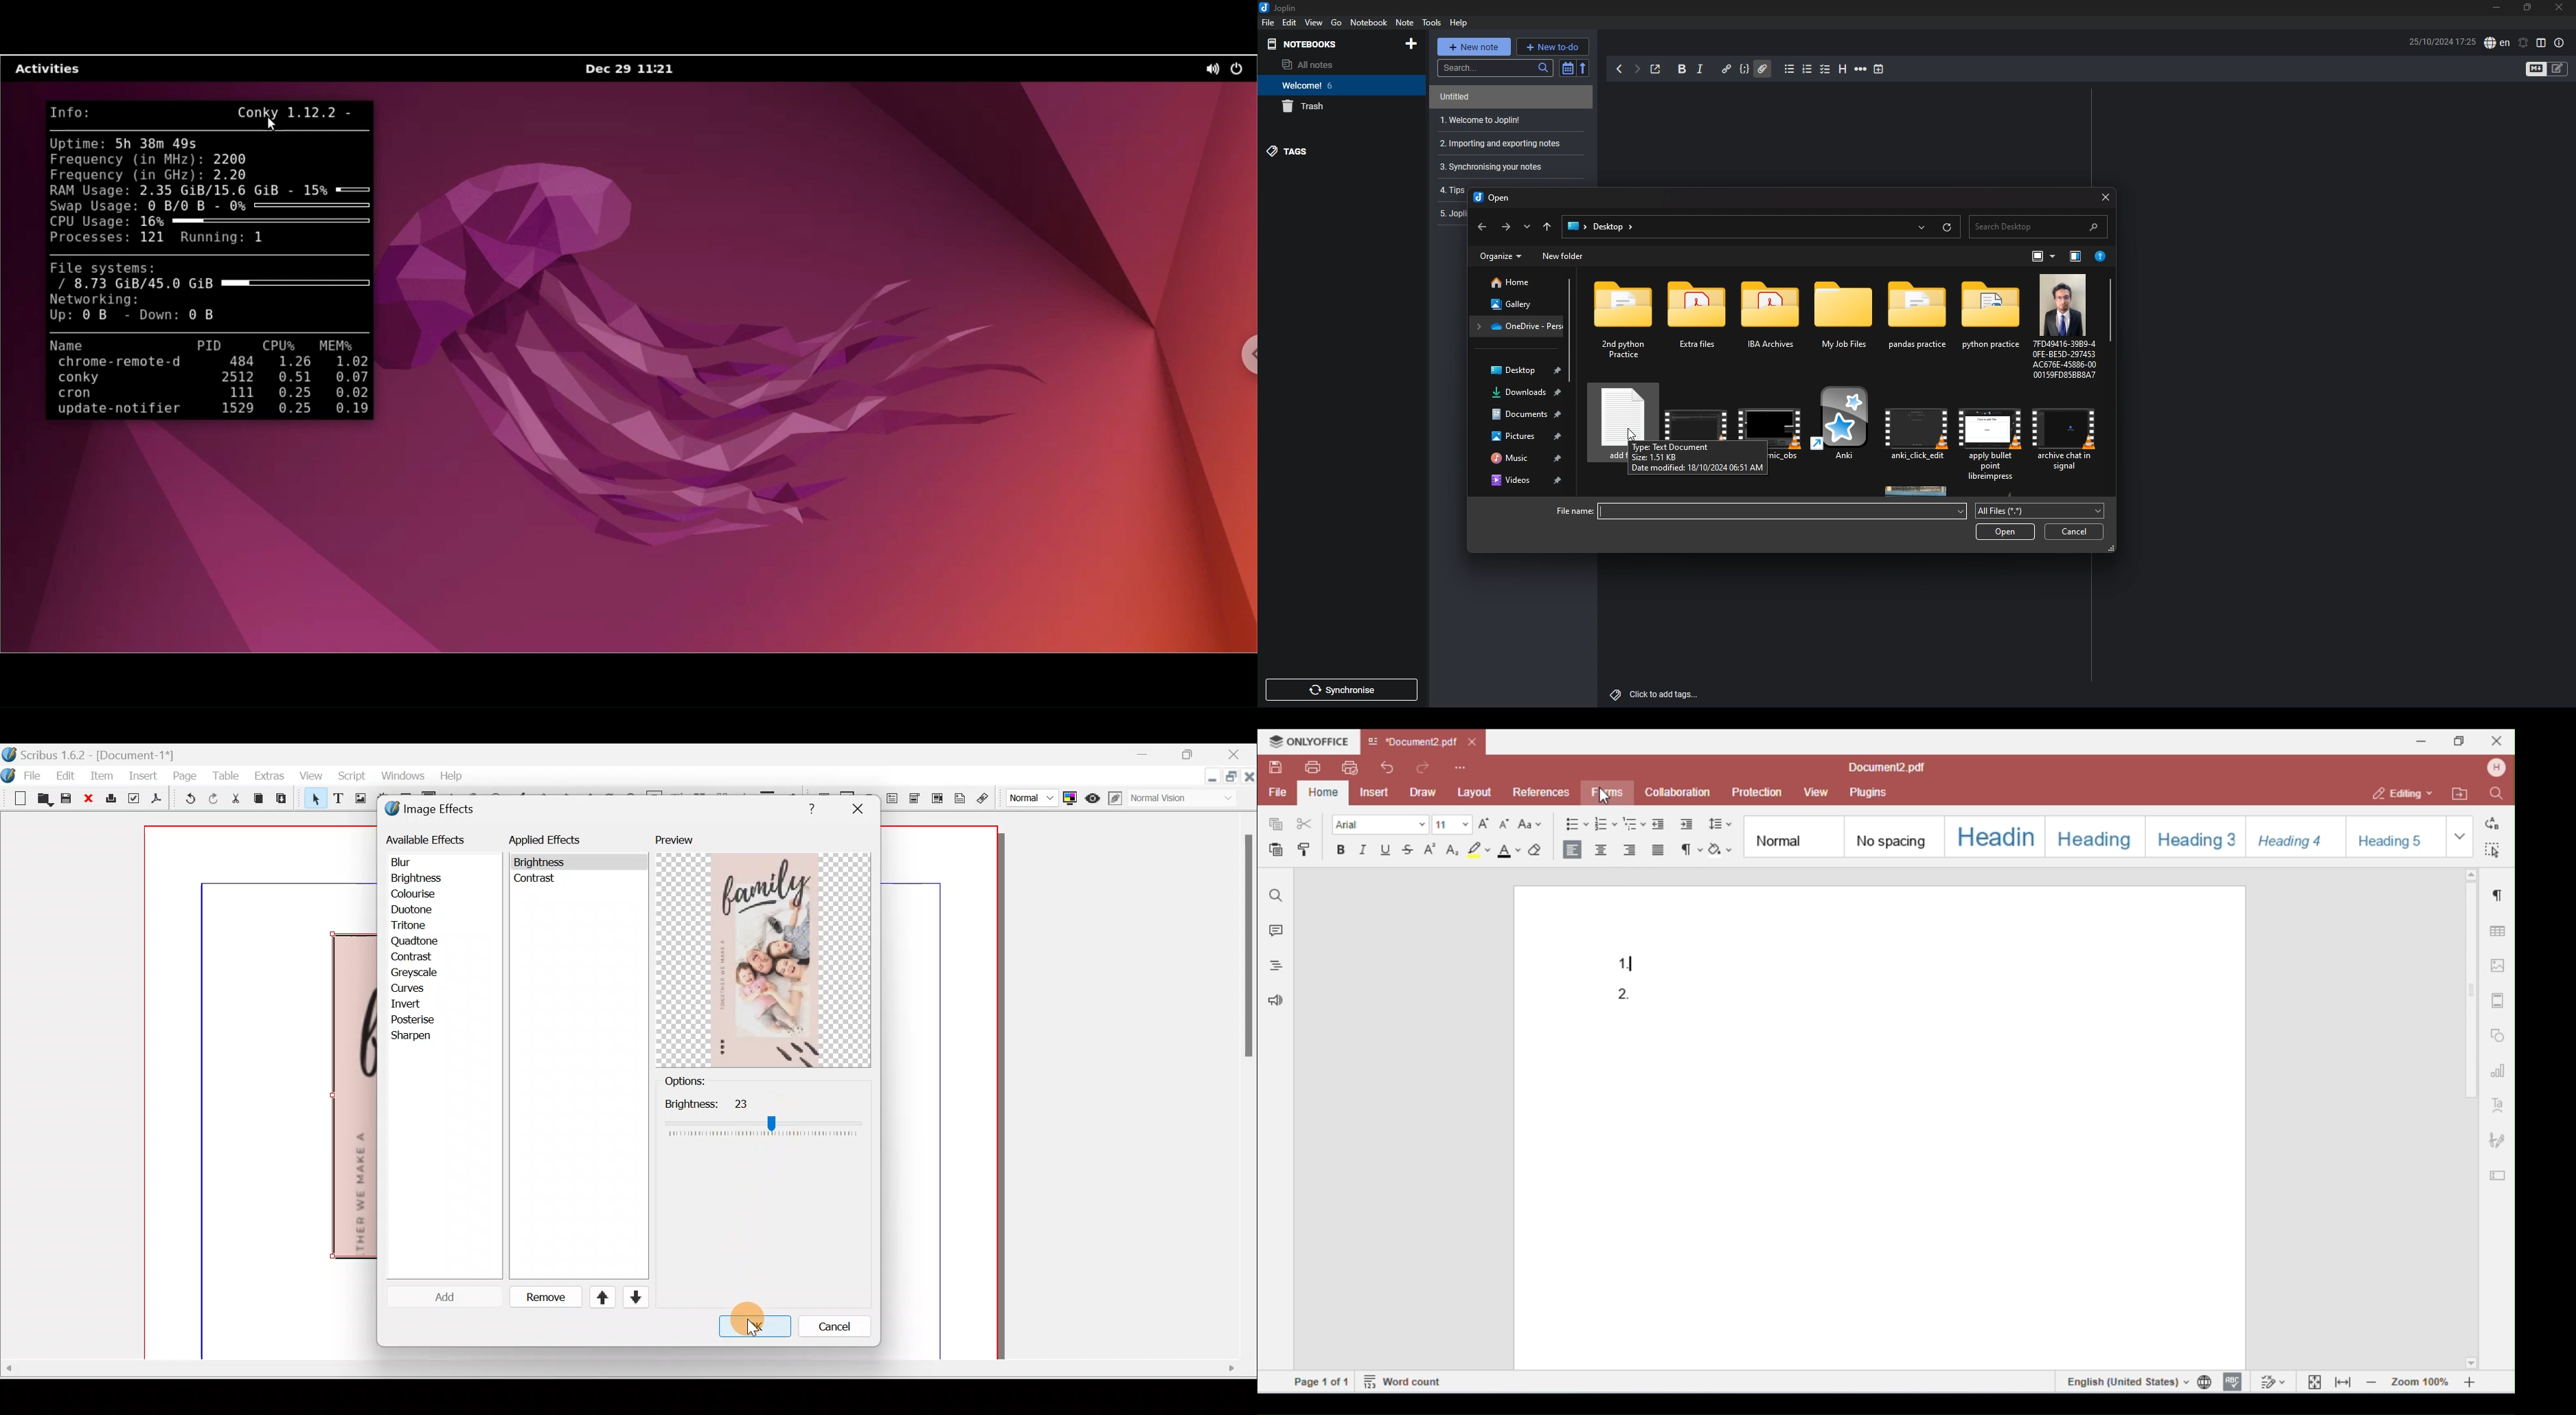 The image size is (2576, 1428). I want to click on desktop, so click(1615, 227).